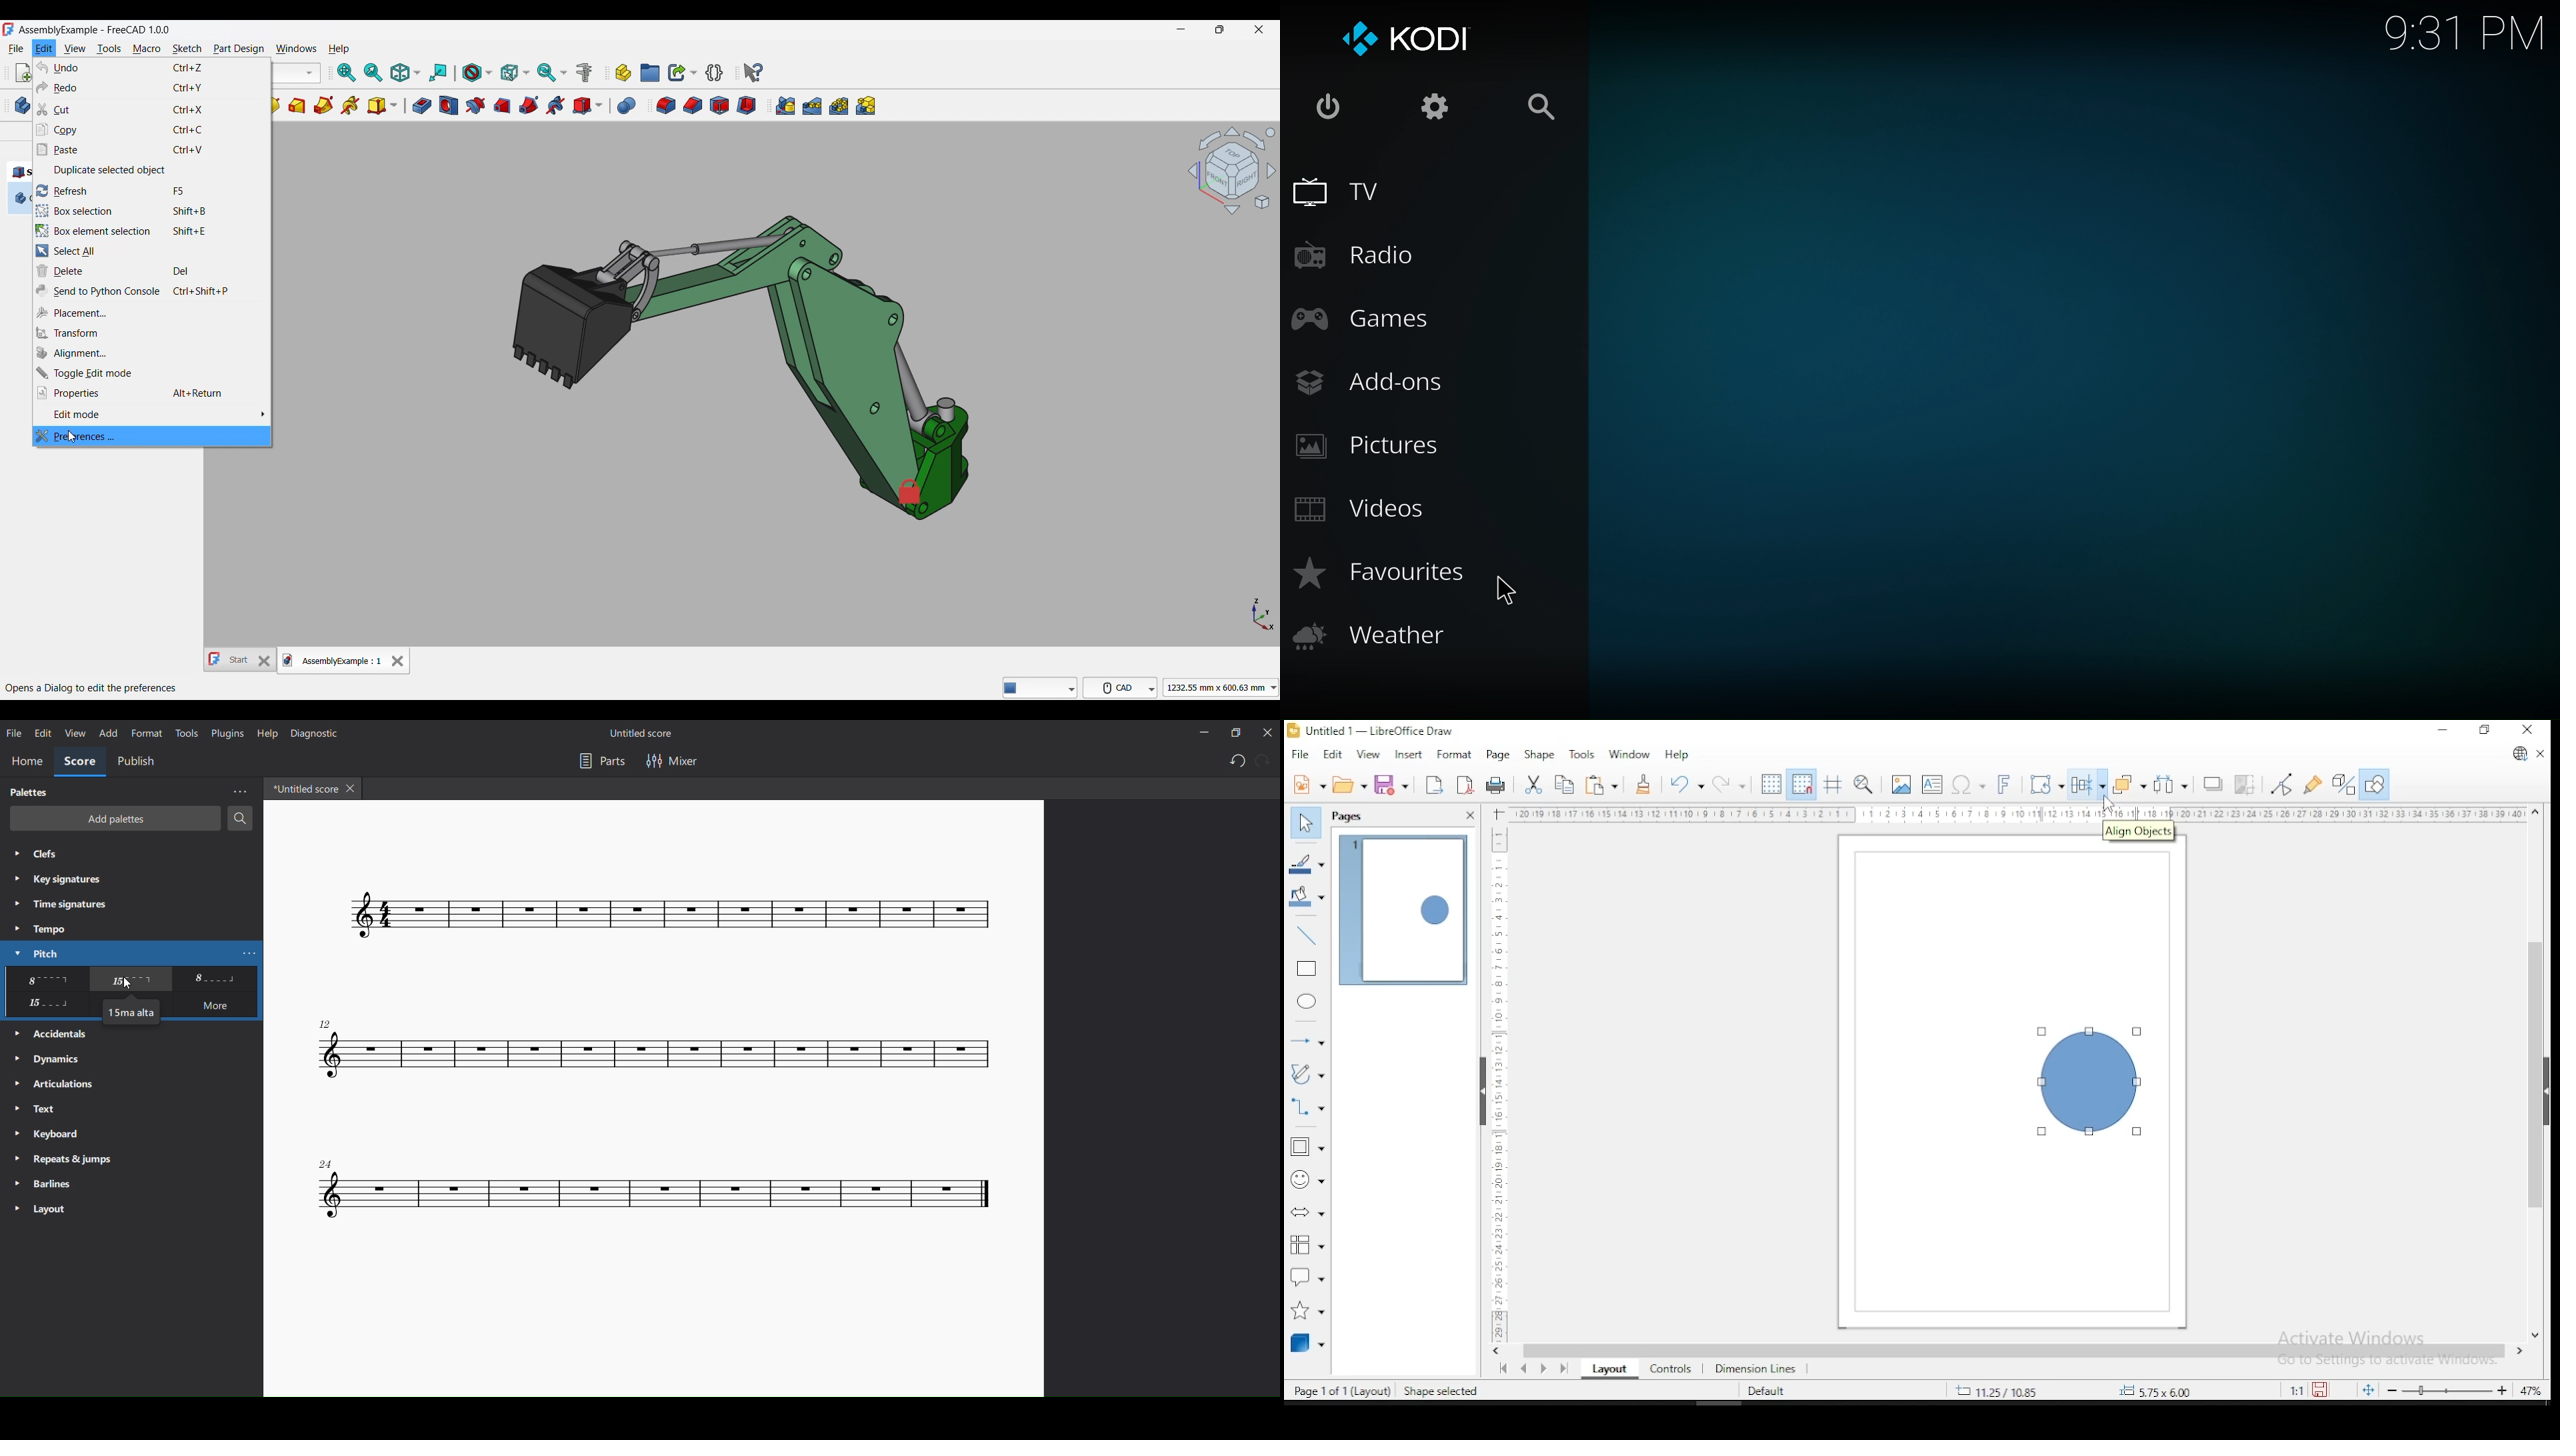 The width and height of the screenshot is (2576, 1456). I want to click on Subtractive helix, so click(555, 106).